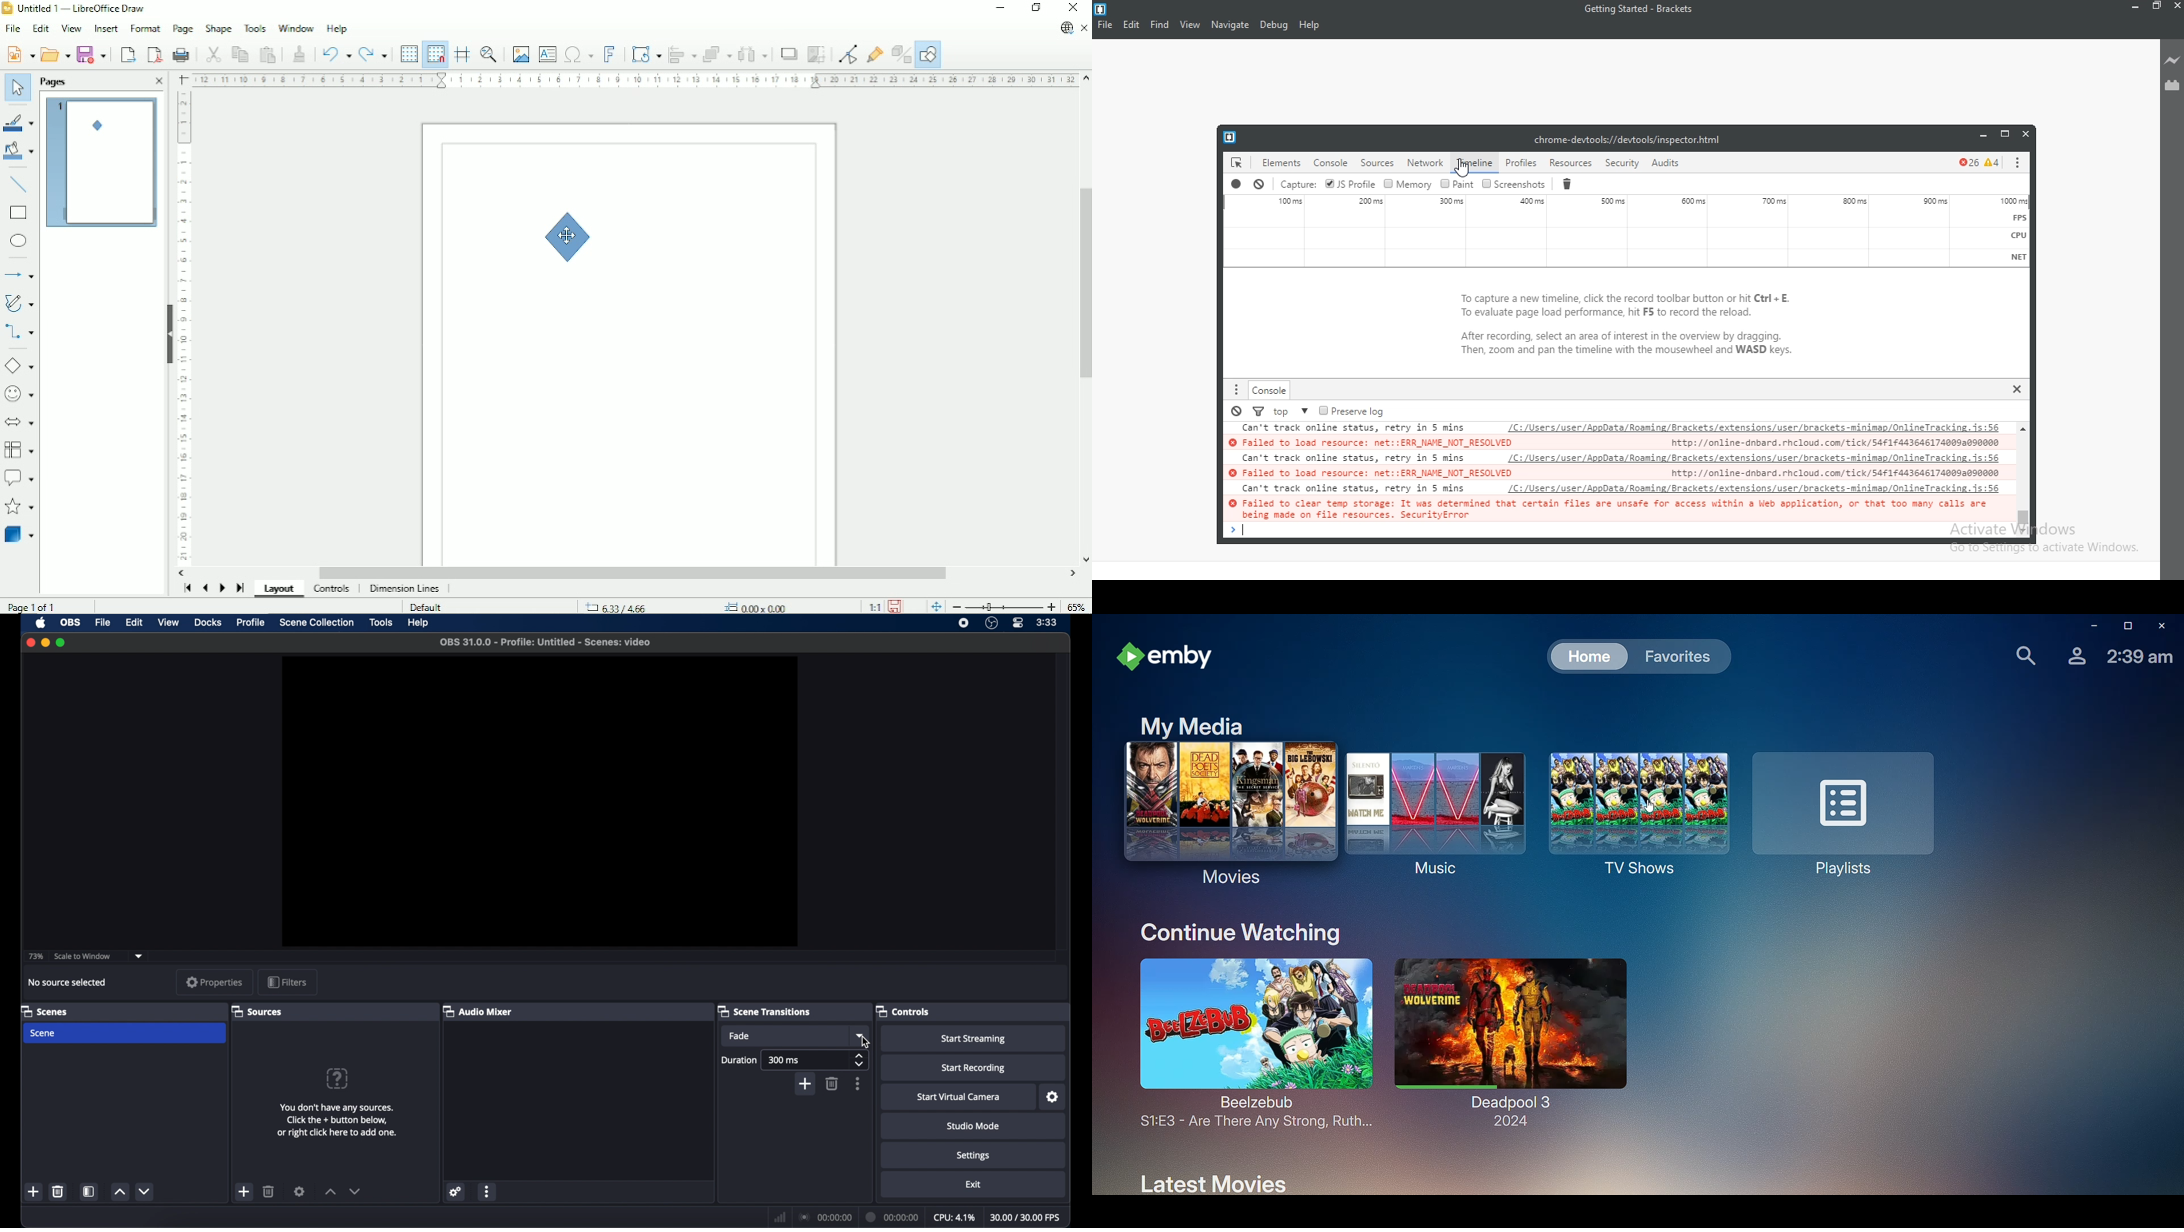  I want to click on elements, so click(1236, 163).